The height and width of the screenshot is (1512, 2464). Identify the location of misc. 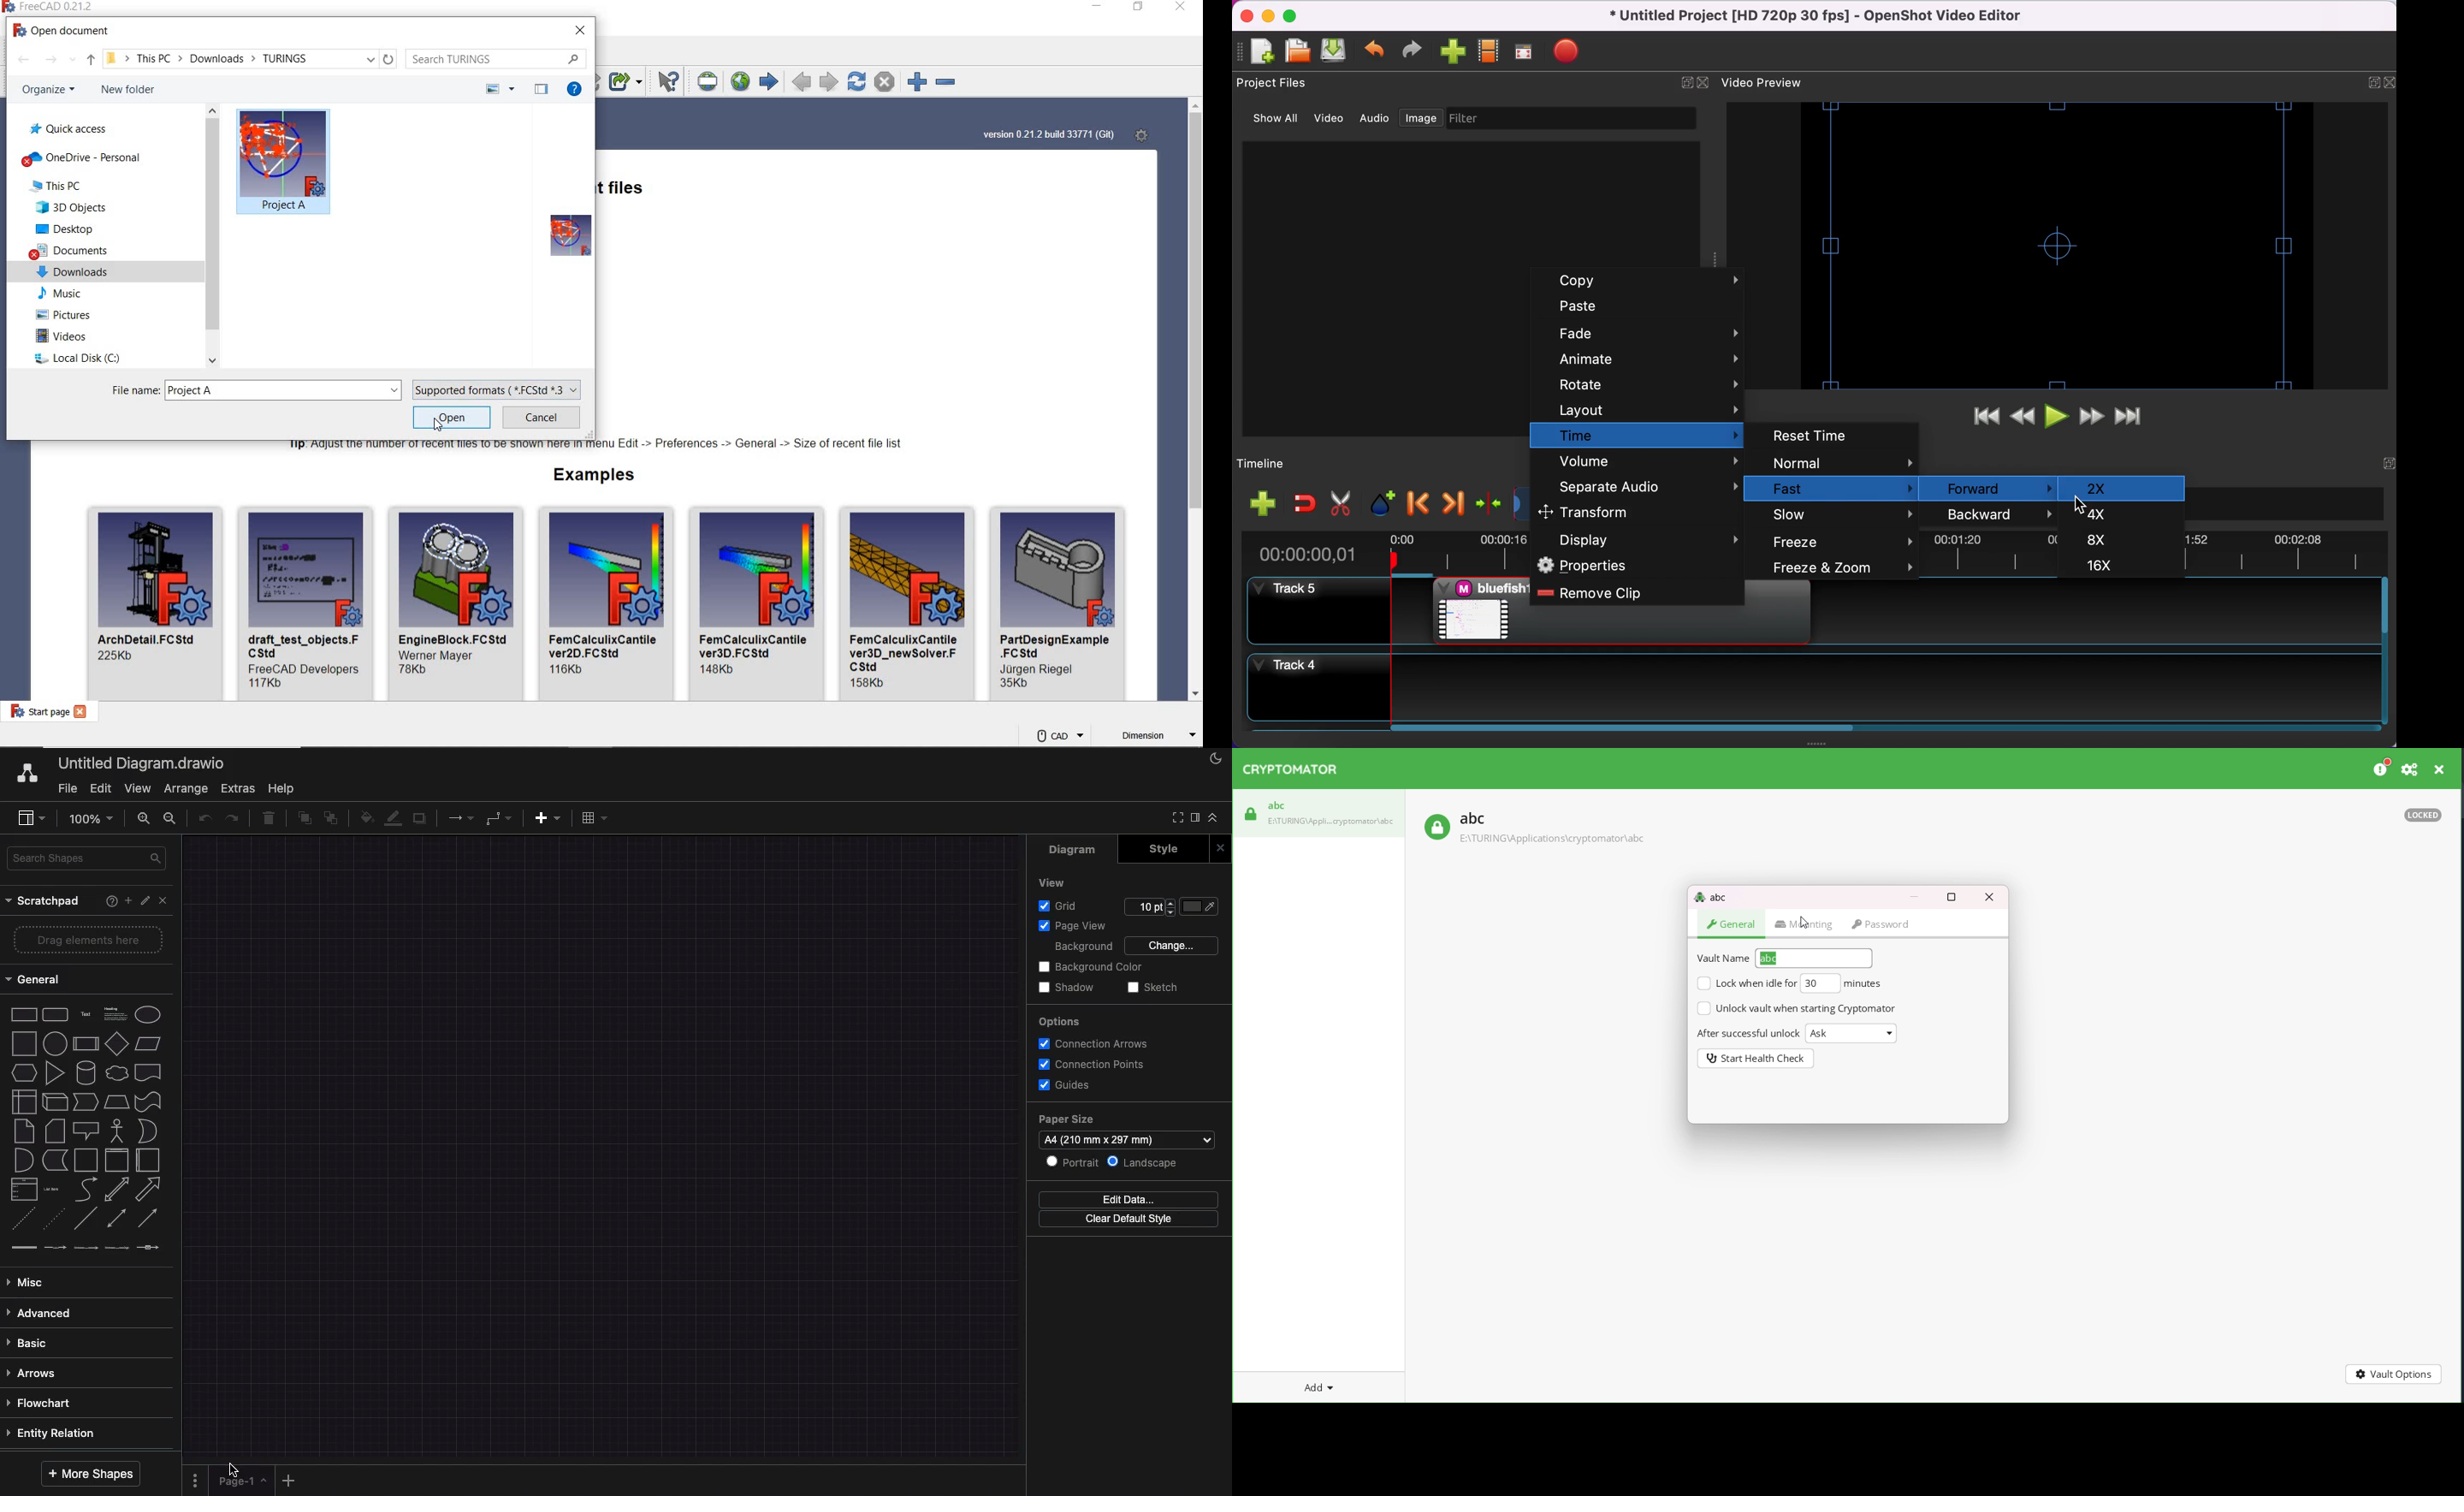
(28, 1283).